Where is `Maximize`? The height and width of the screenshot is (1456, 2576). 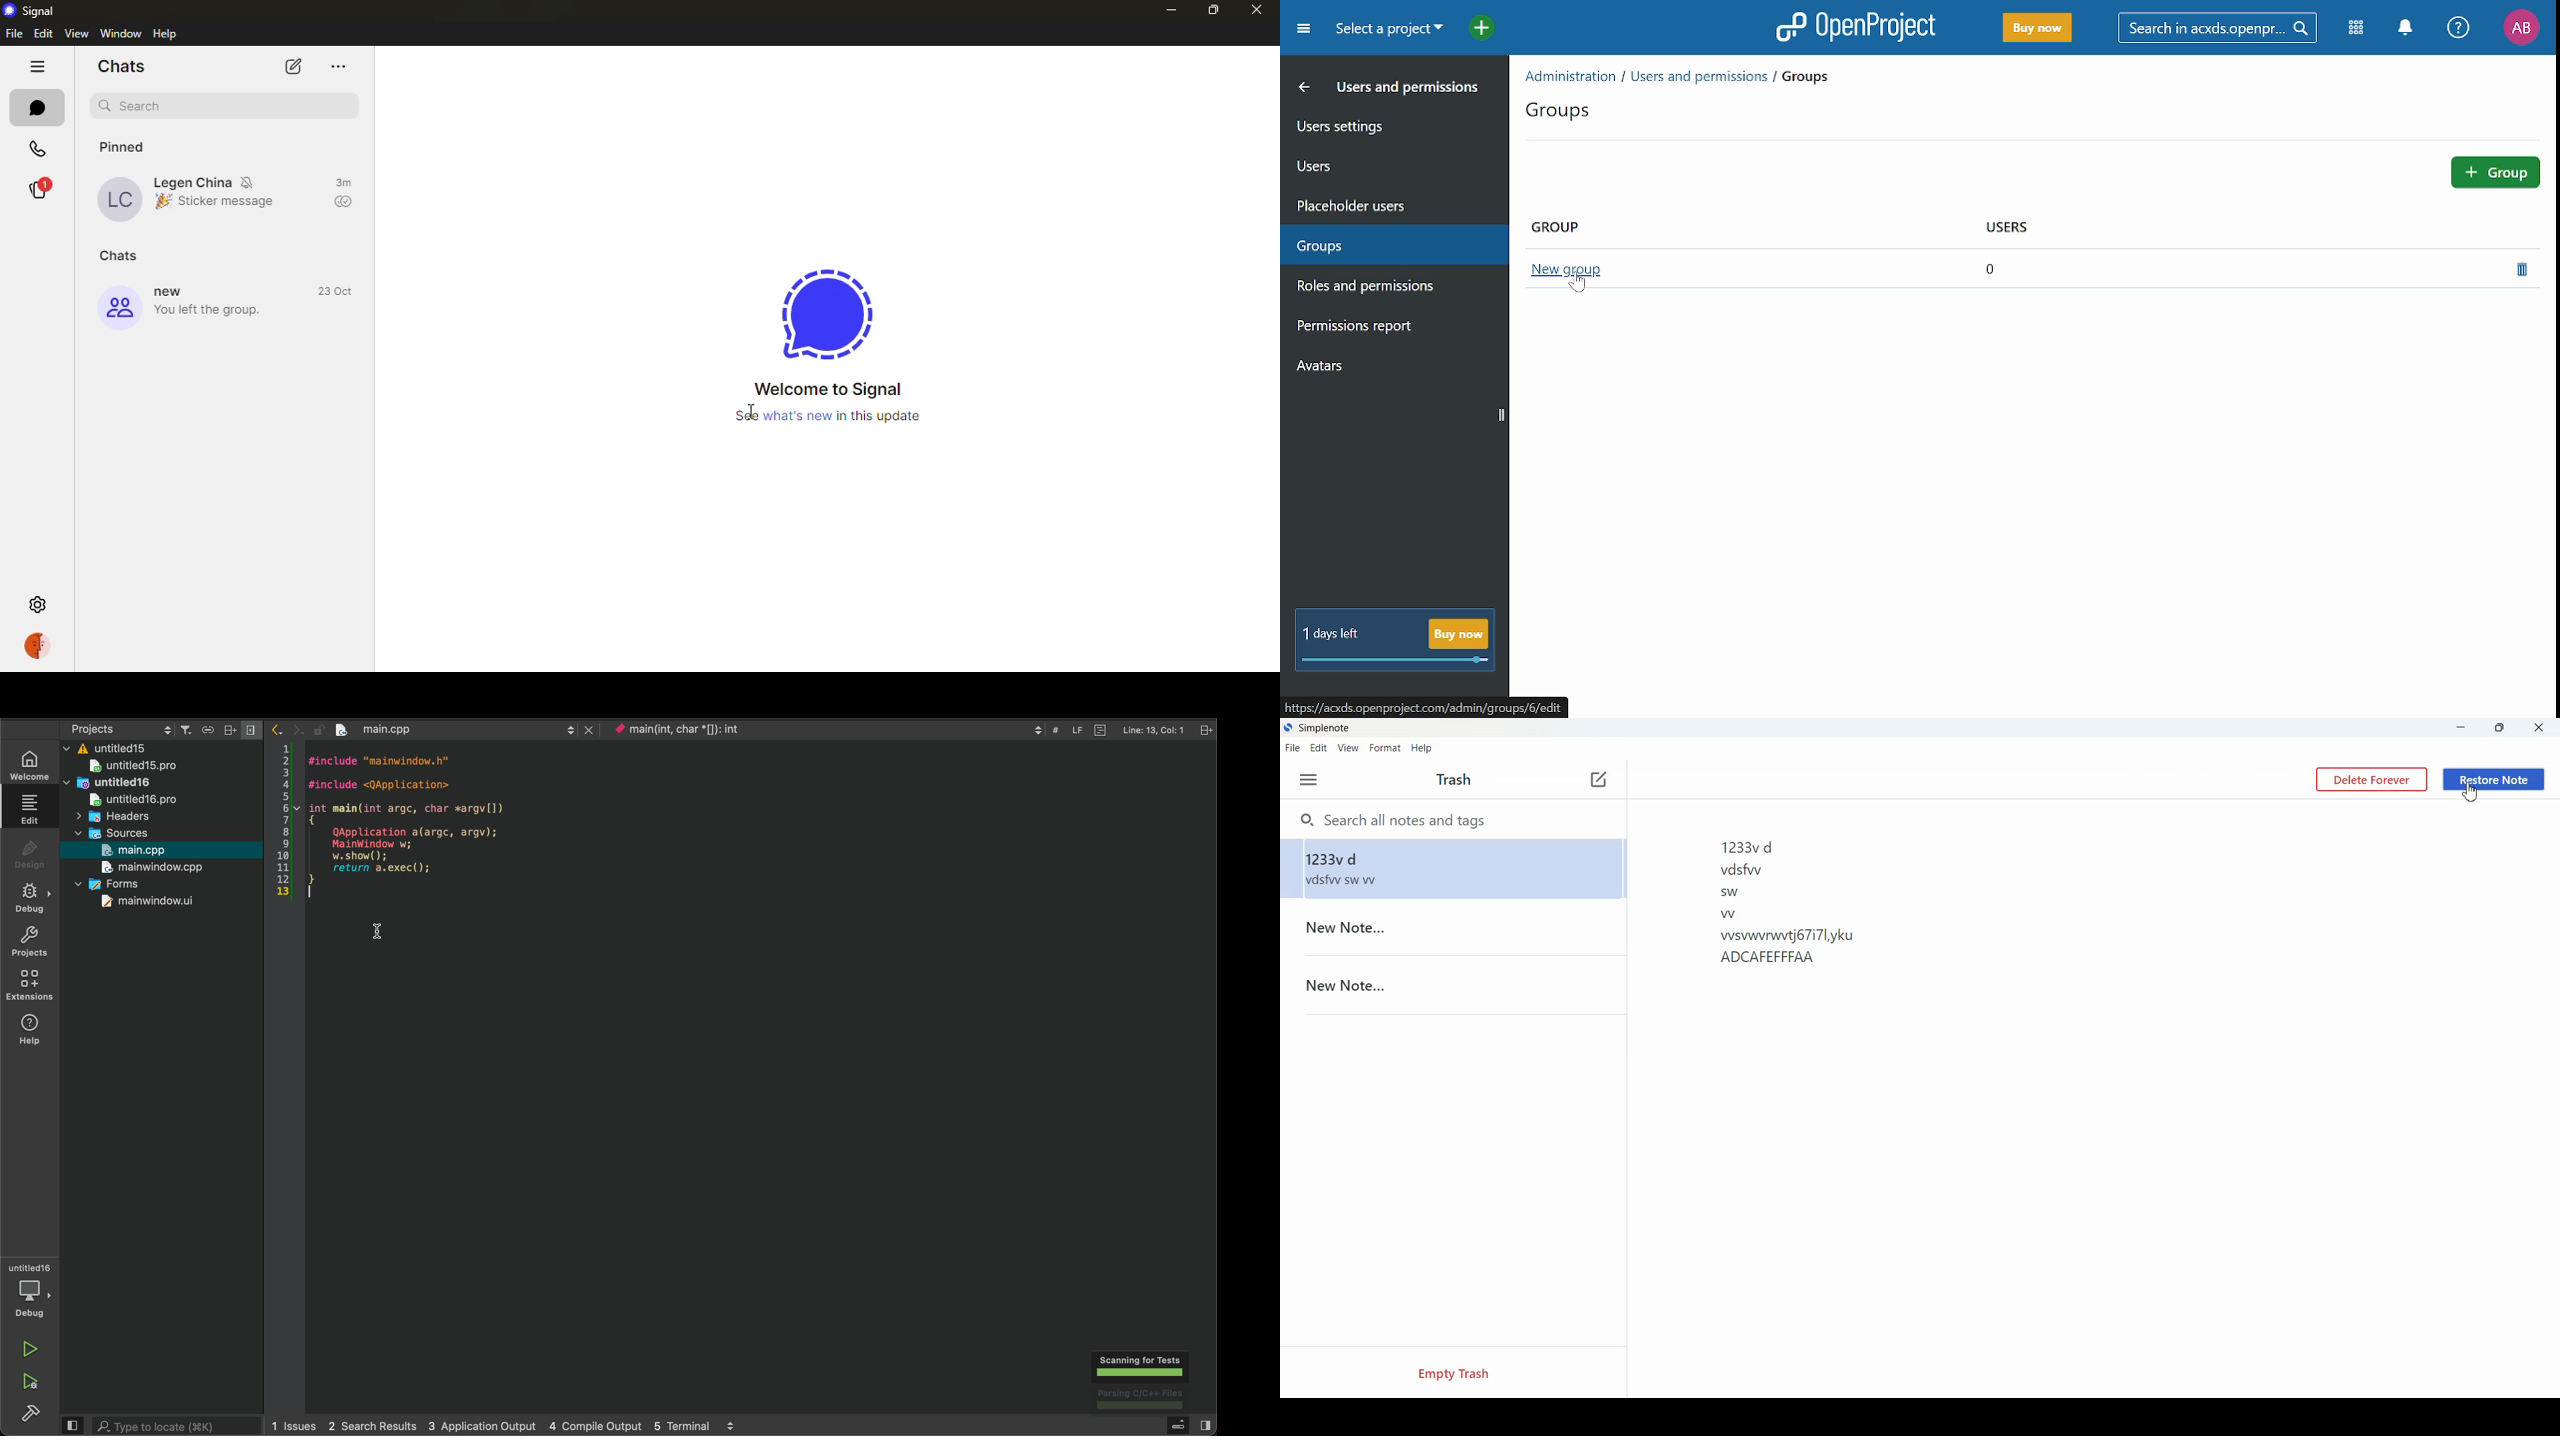
Maximize is located at coordinates (2501, 728).